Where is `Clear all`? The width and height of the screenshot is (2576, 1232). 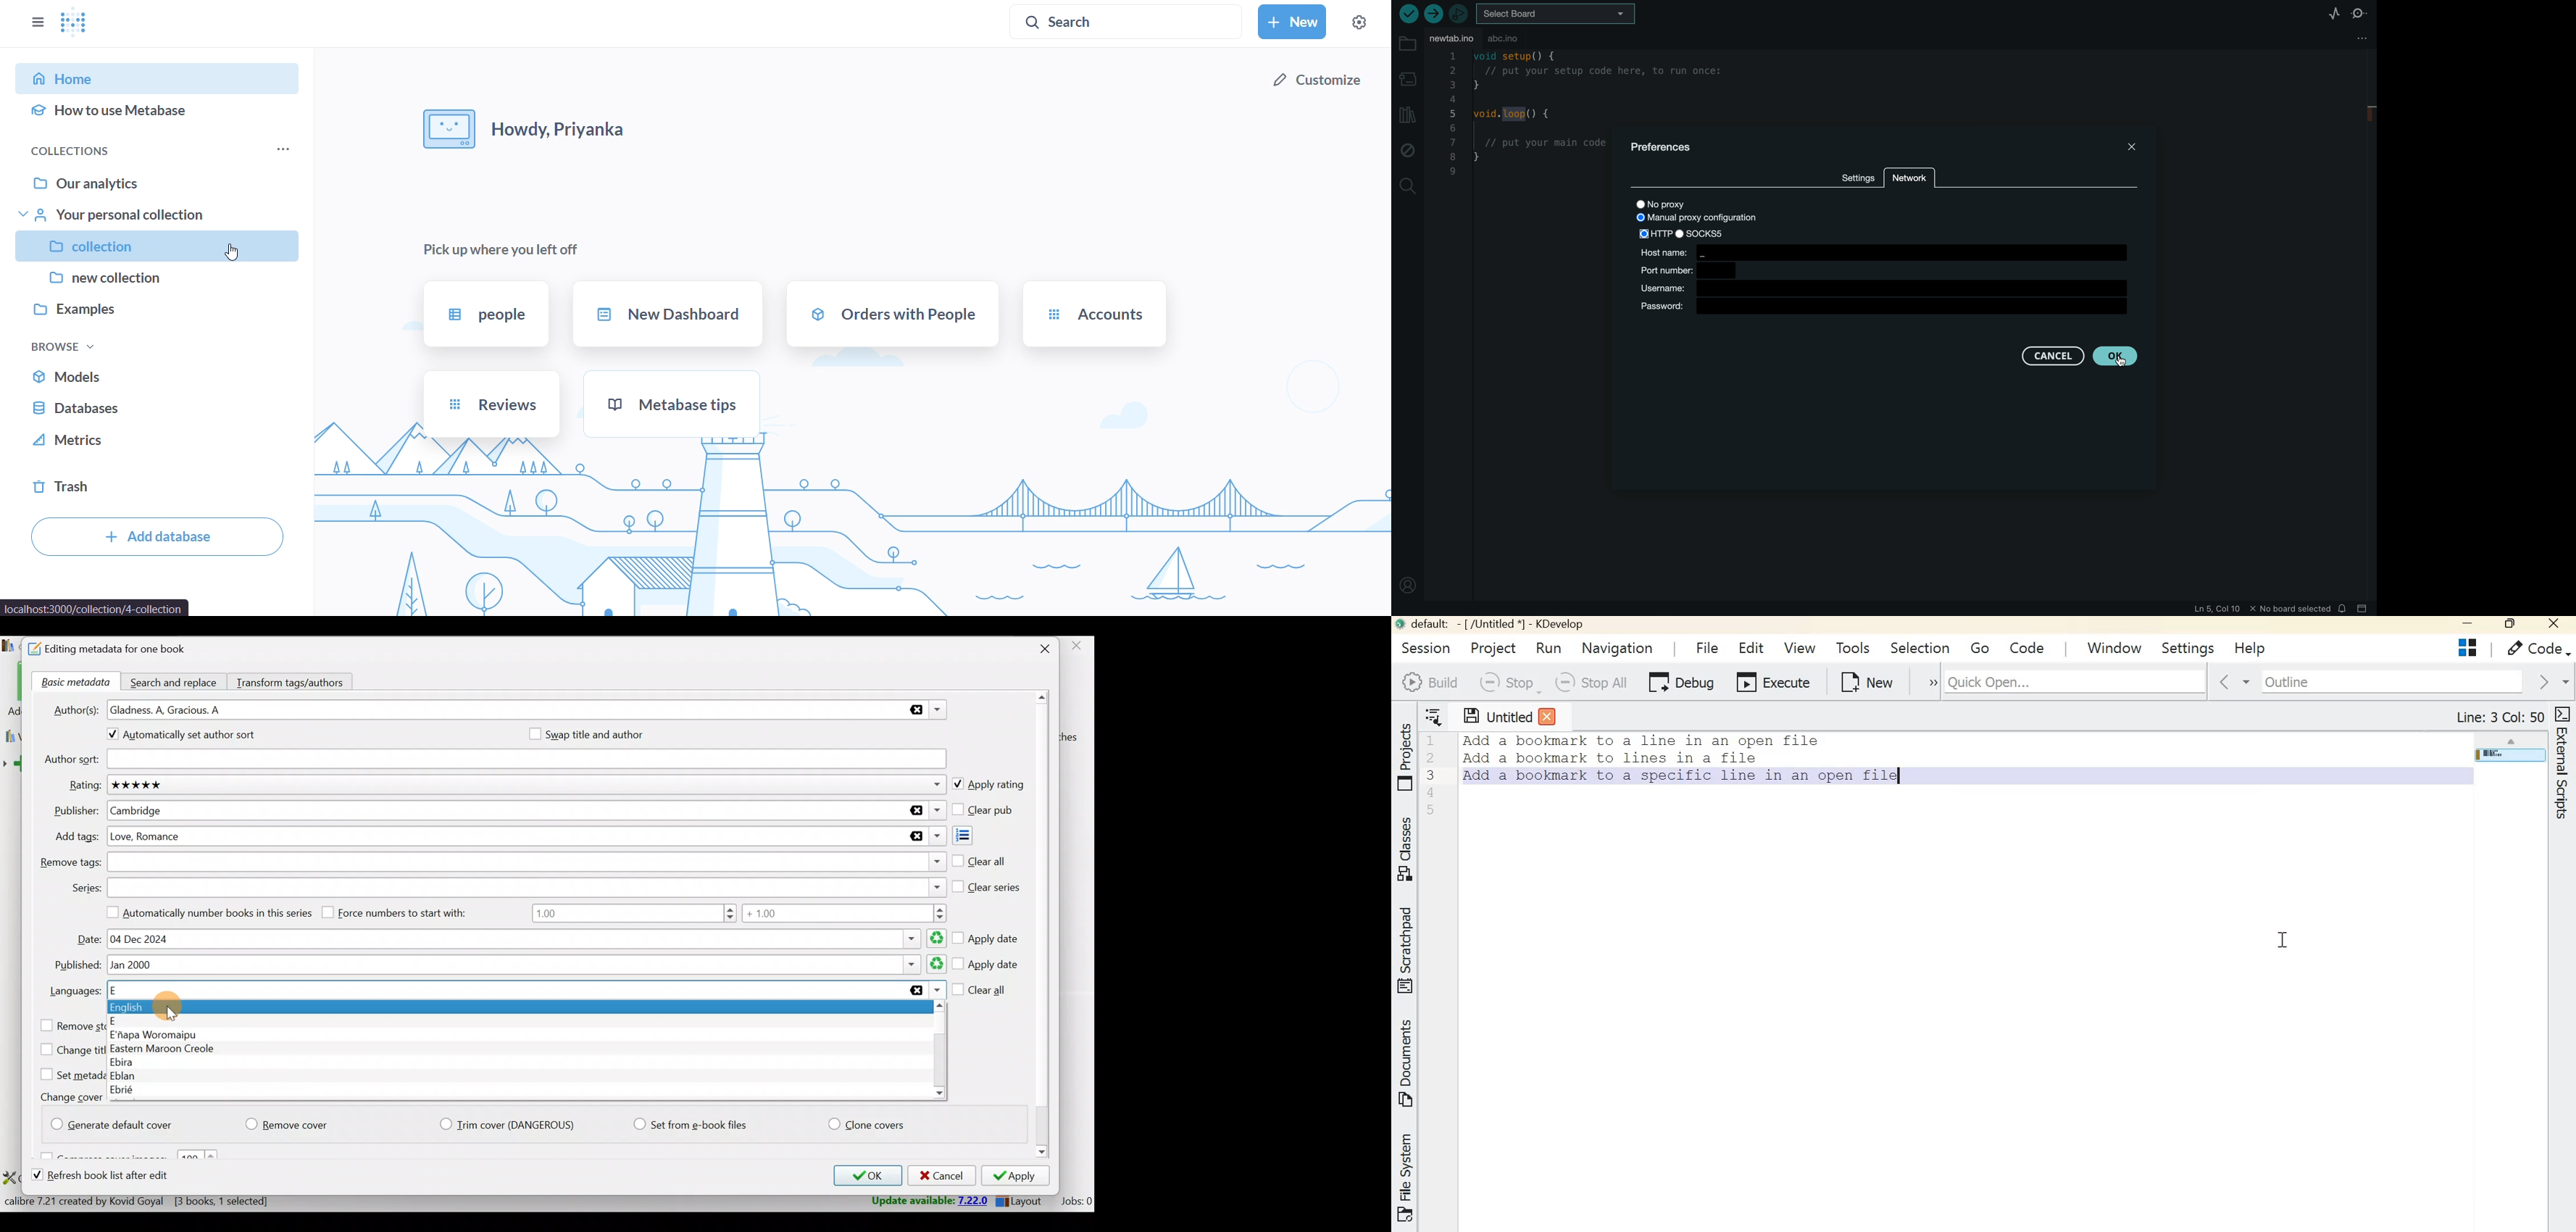 Clear all is located at coordinates (981, 992).